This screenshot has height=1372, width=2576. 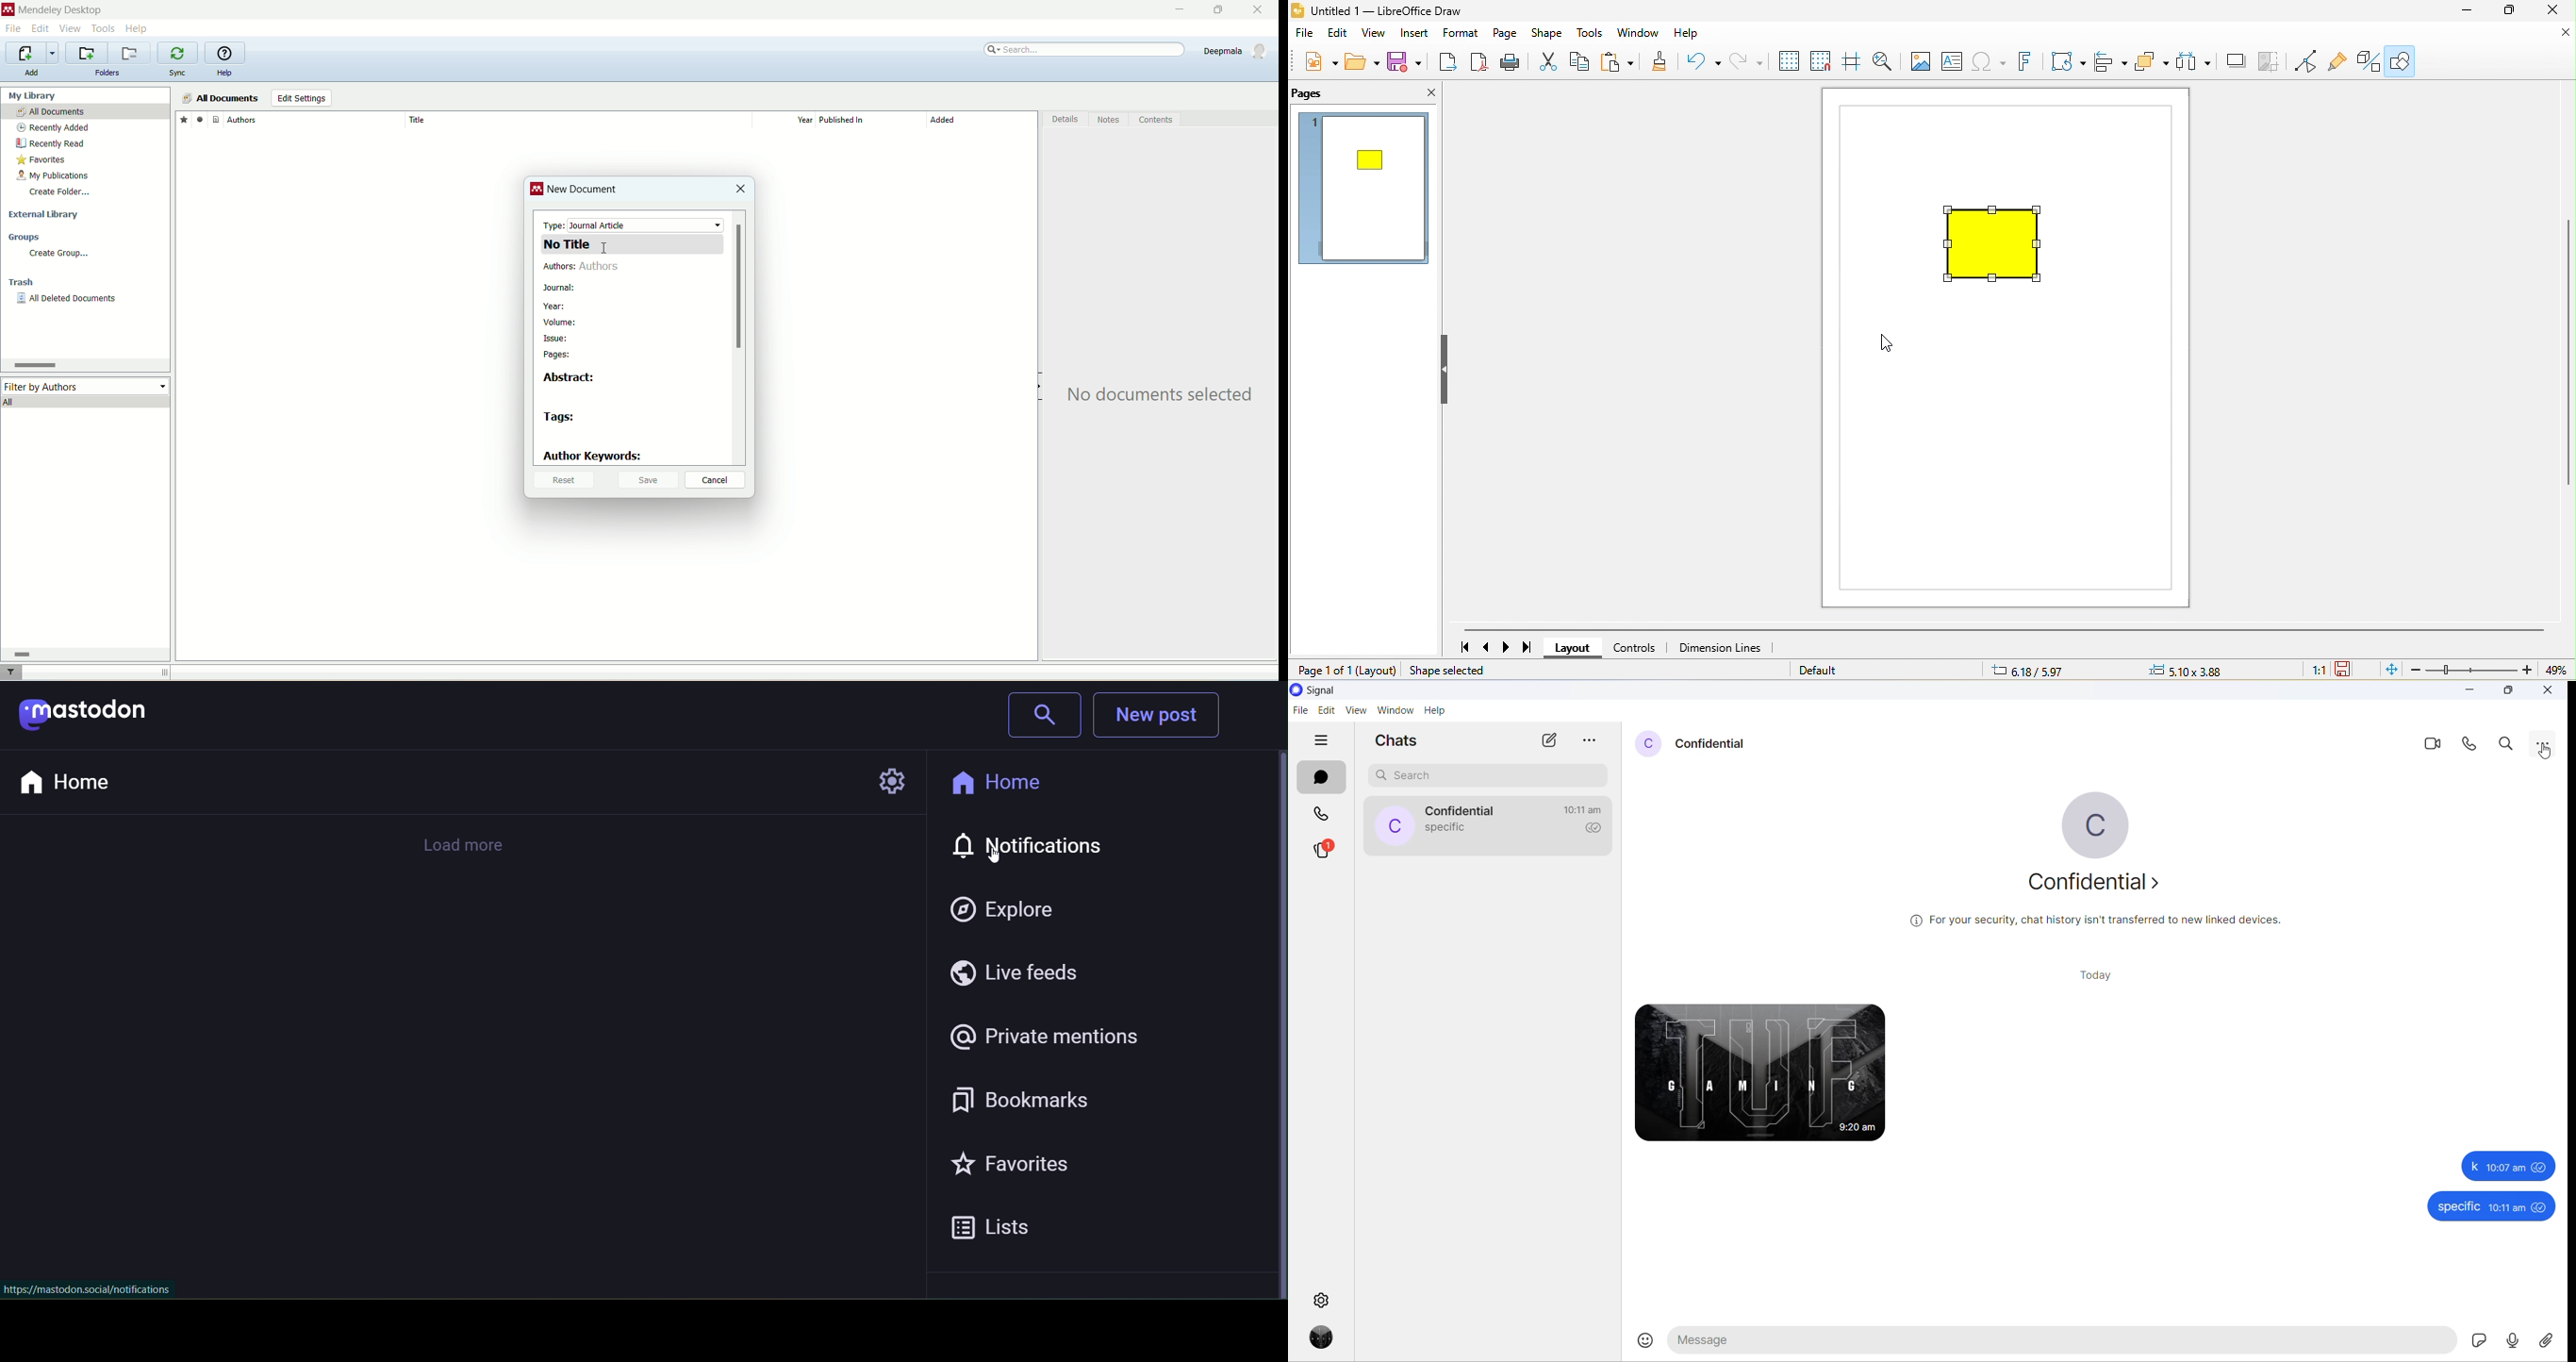 What do you see at coordinates (1339, 34) in the screenshot?
I see `edit` at bounding box center [1339, 34].